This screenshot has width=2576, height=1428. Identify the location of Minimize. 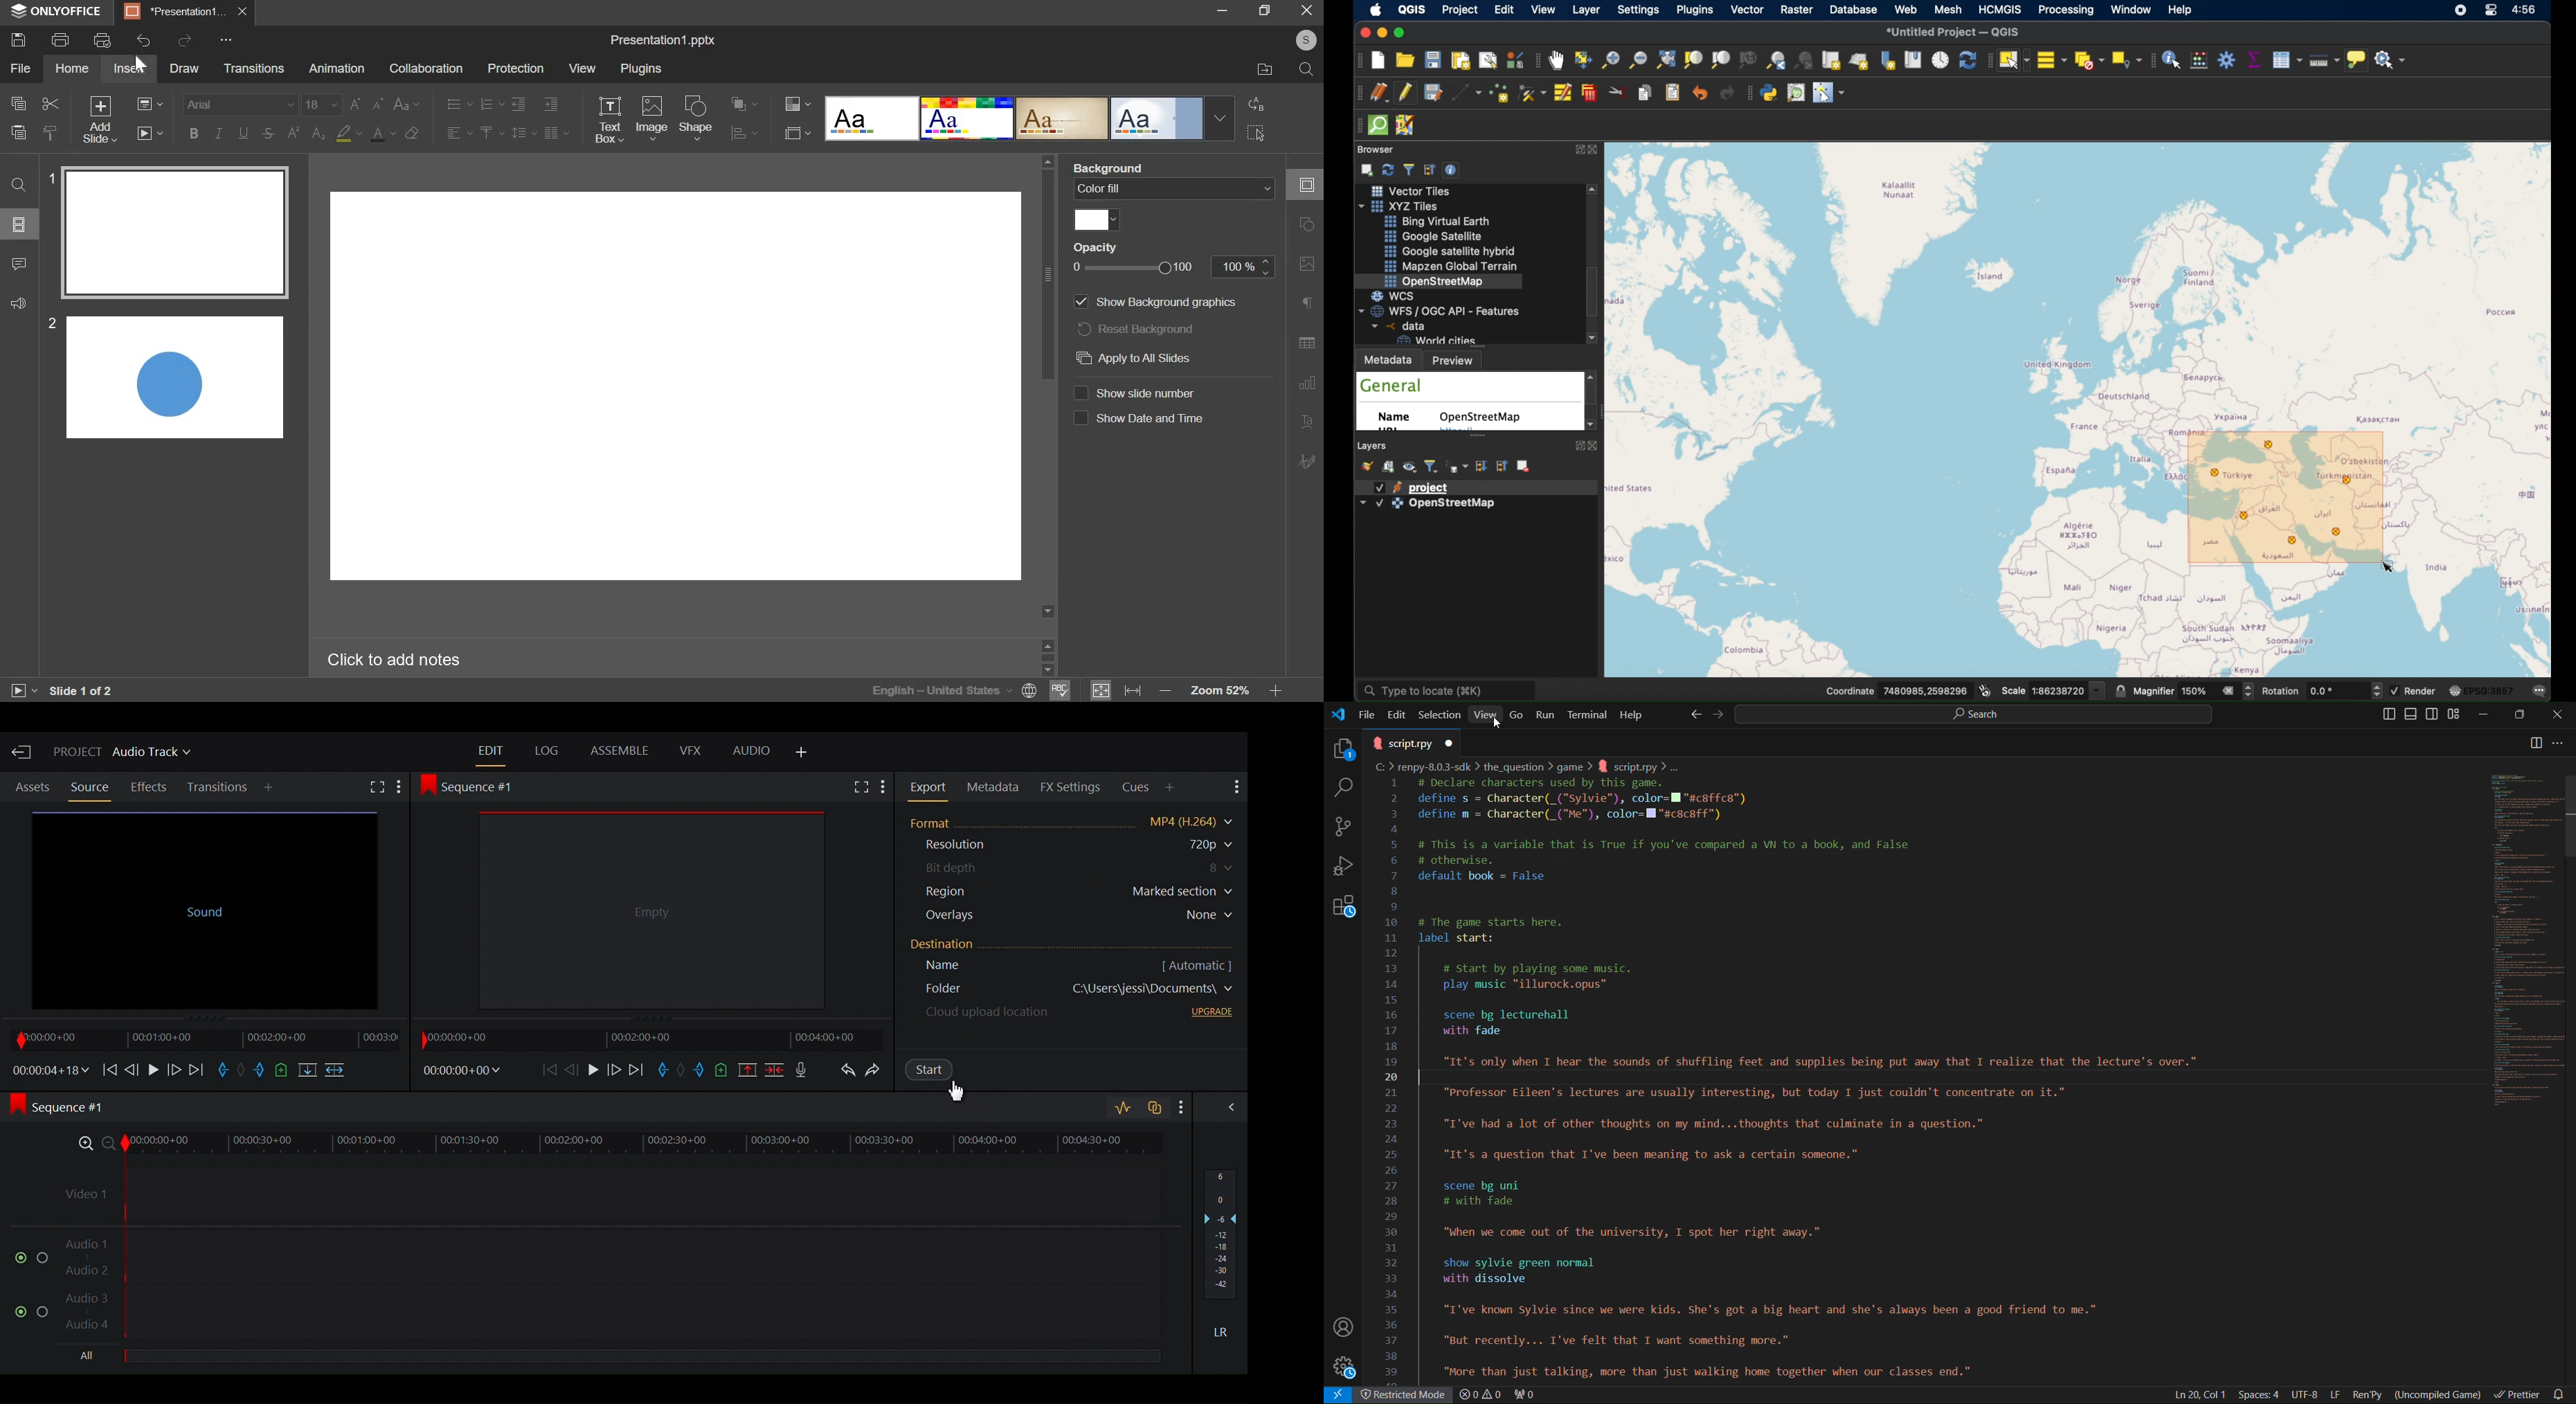
(2486, 714).